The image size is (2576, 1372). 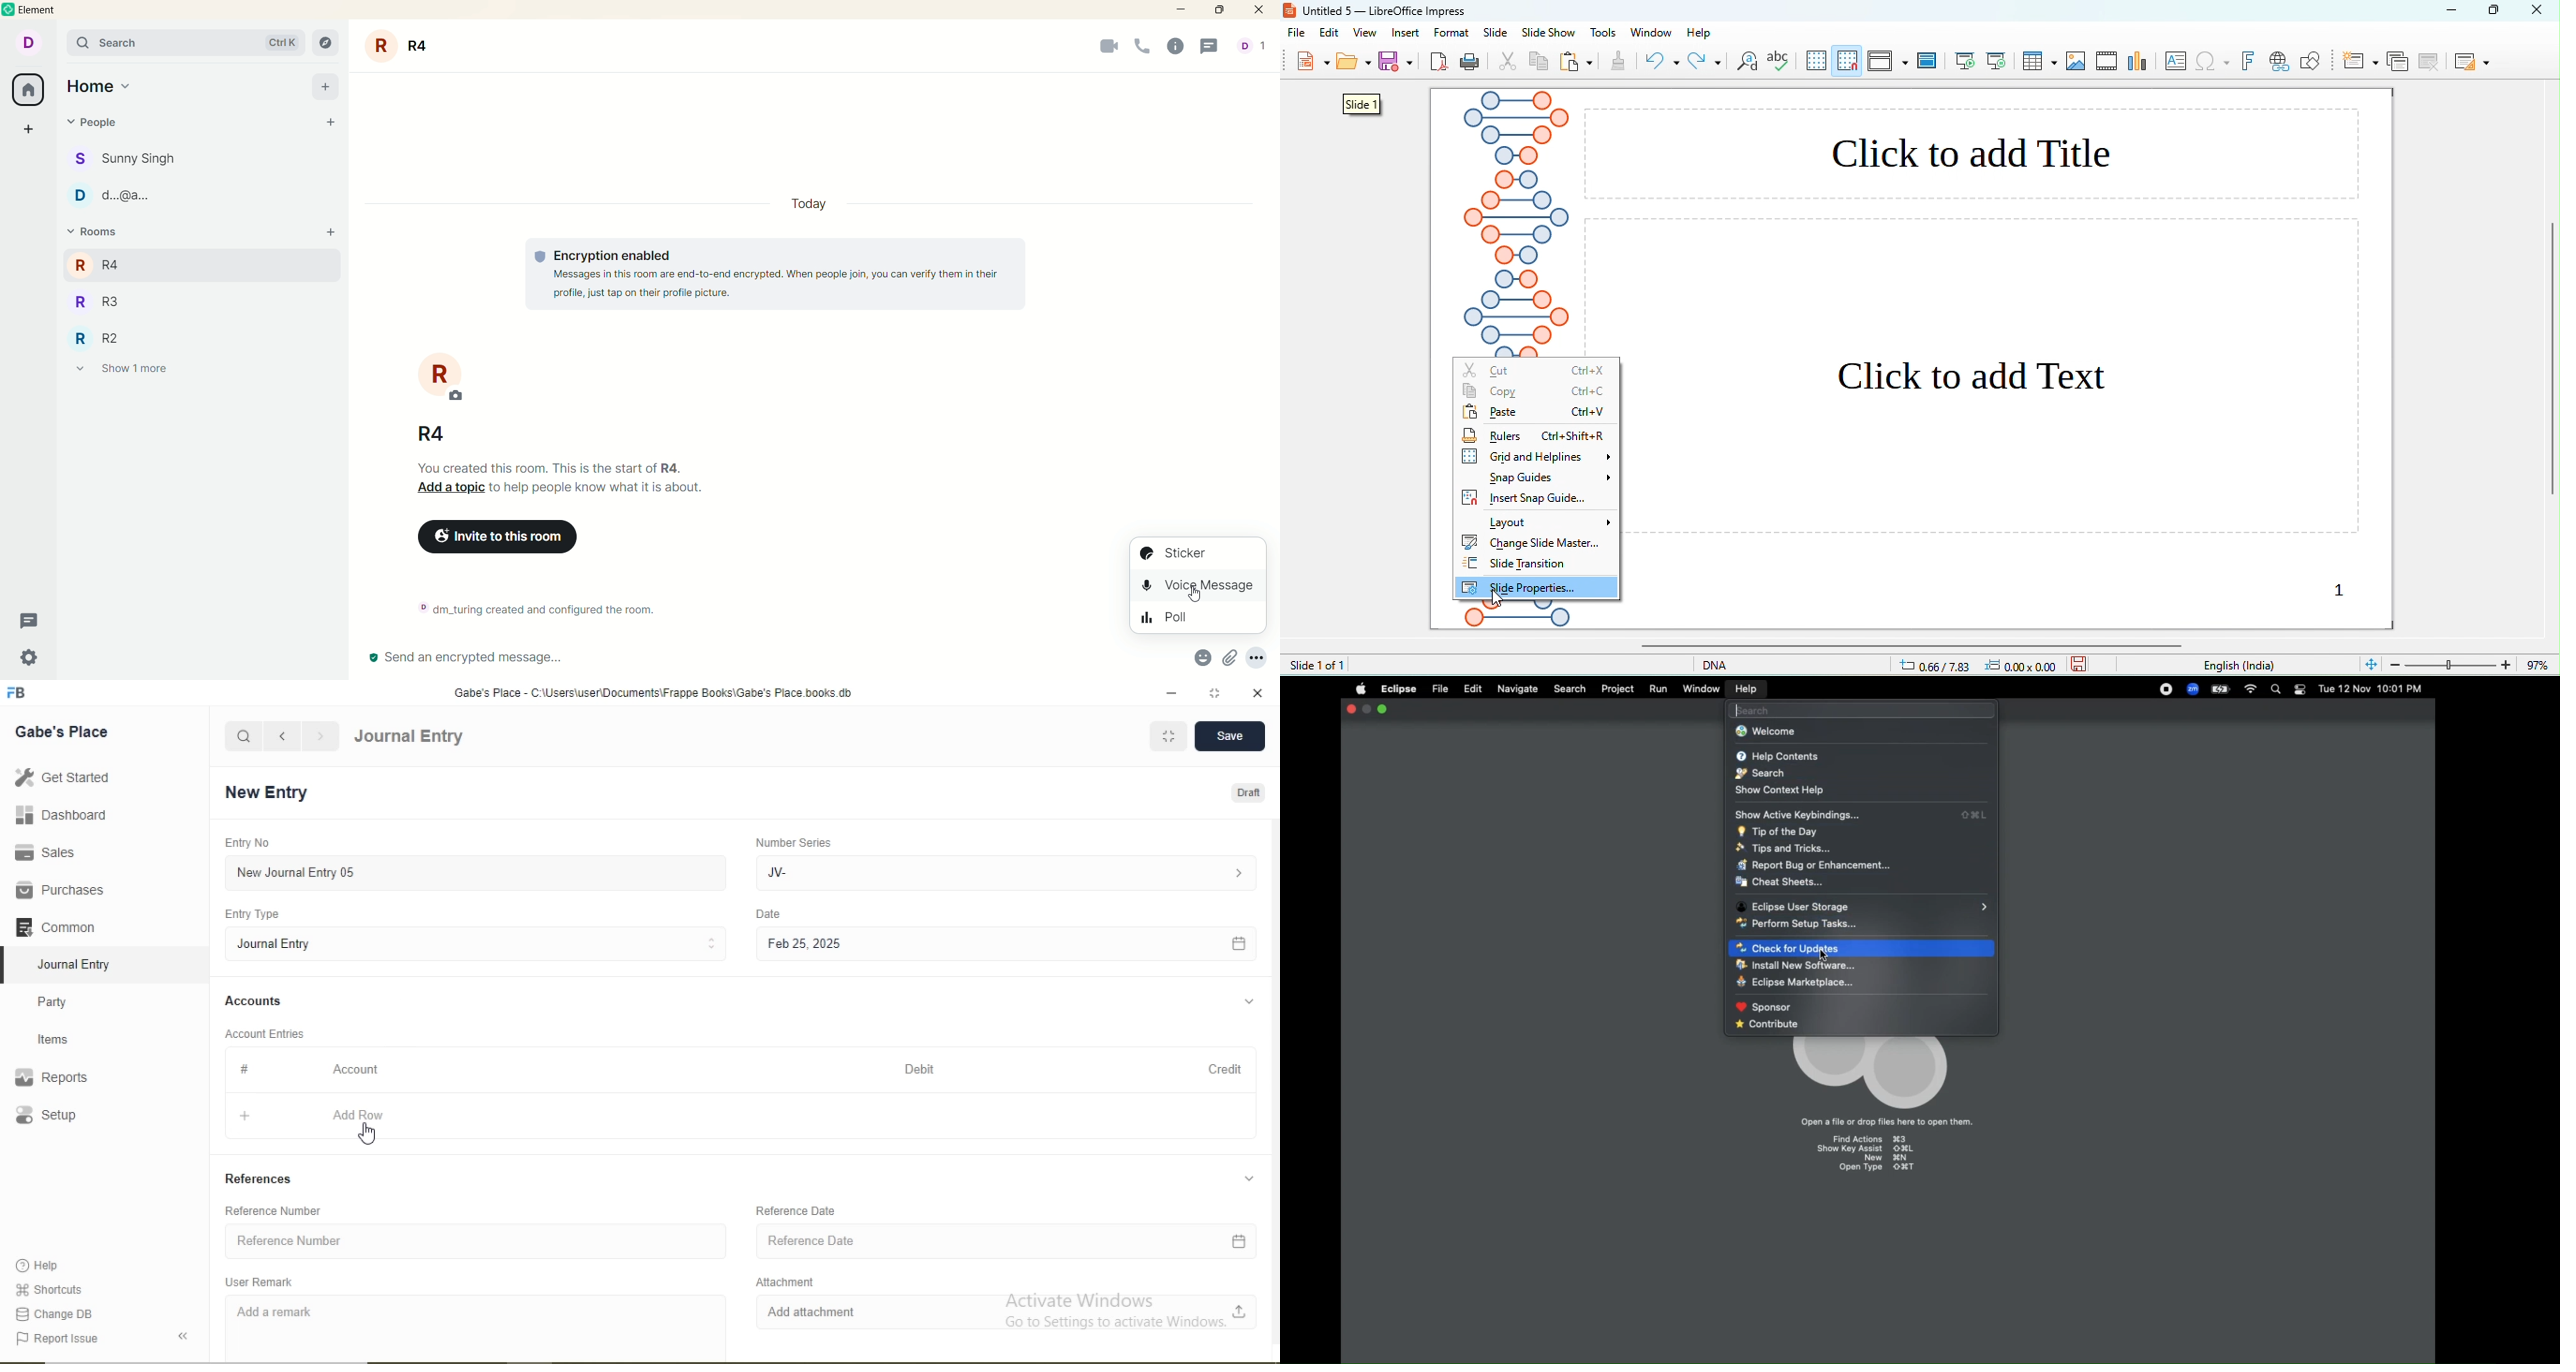 I want to click on voice message, so click(x=1199, y=591).